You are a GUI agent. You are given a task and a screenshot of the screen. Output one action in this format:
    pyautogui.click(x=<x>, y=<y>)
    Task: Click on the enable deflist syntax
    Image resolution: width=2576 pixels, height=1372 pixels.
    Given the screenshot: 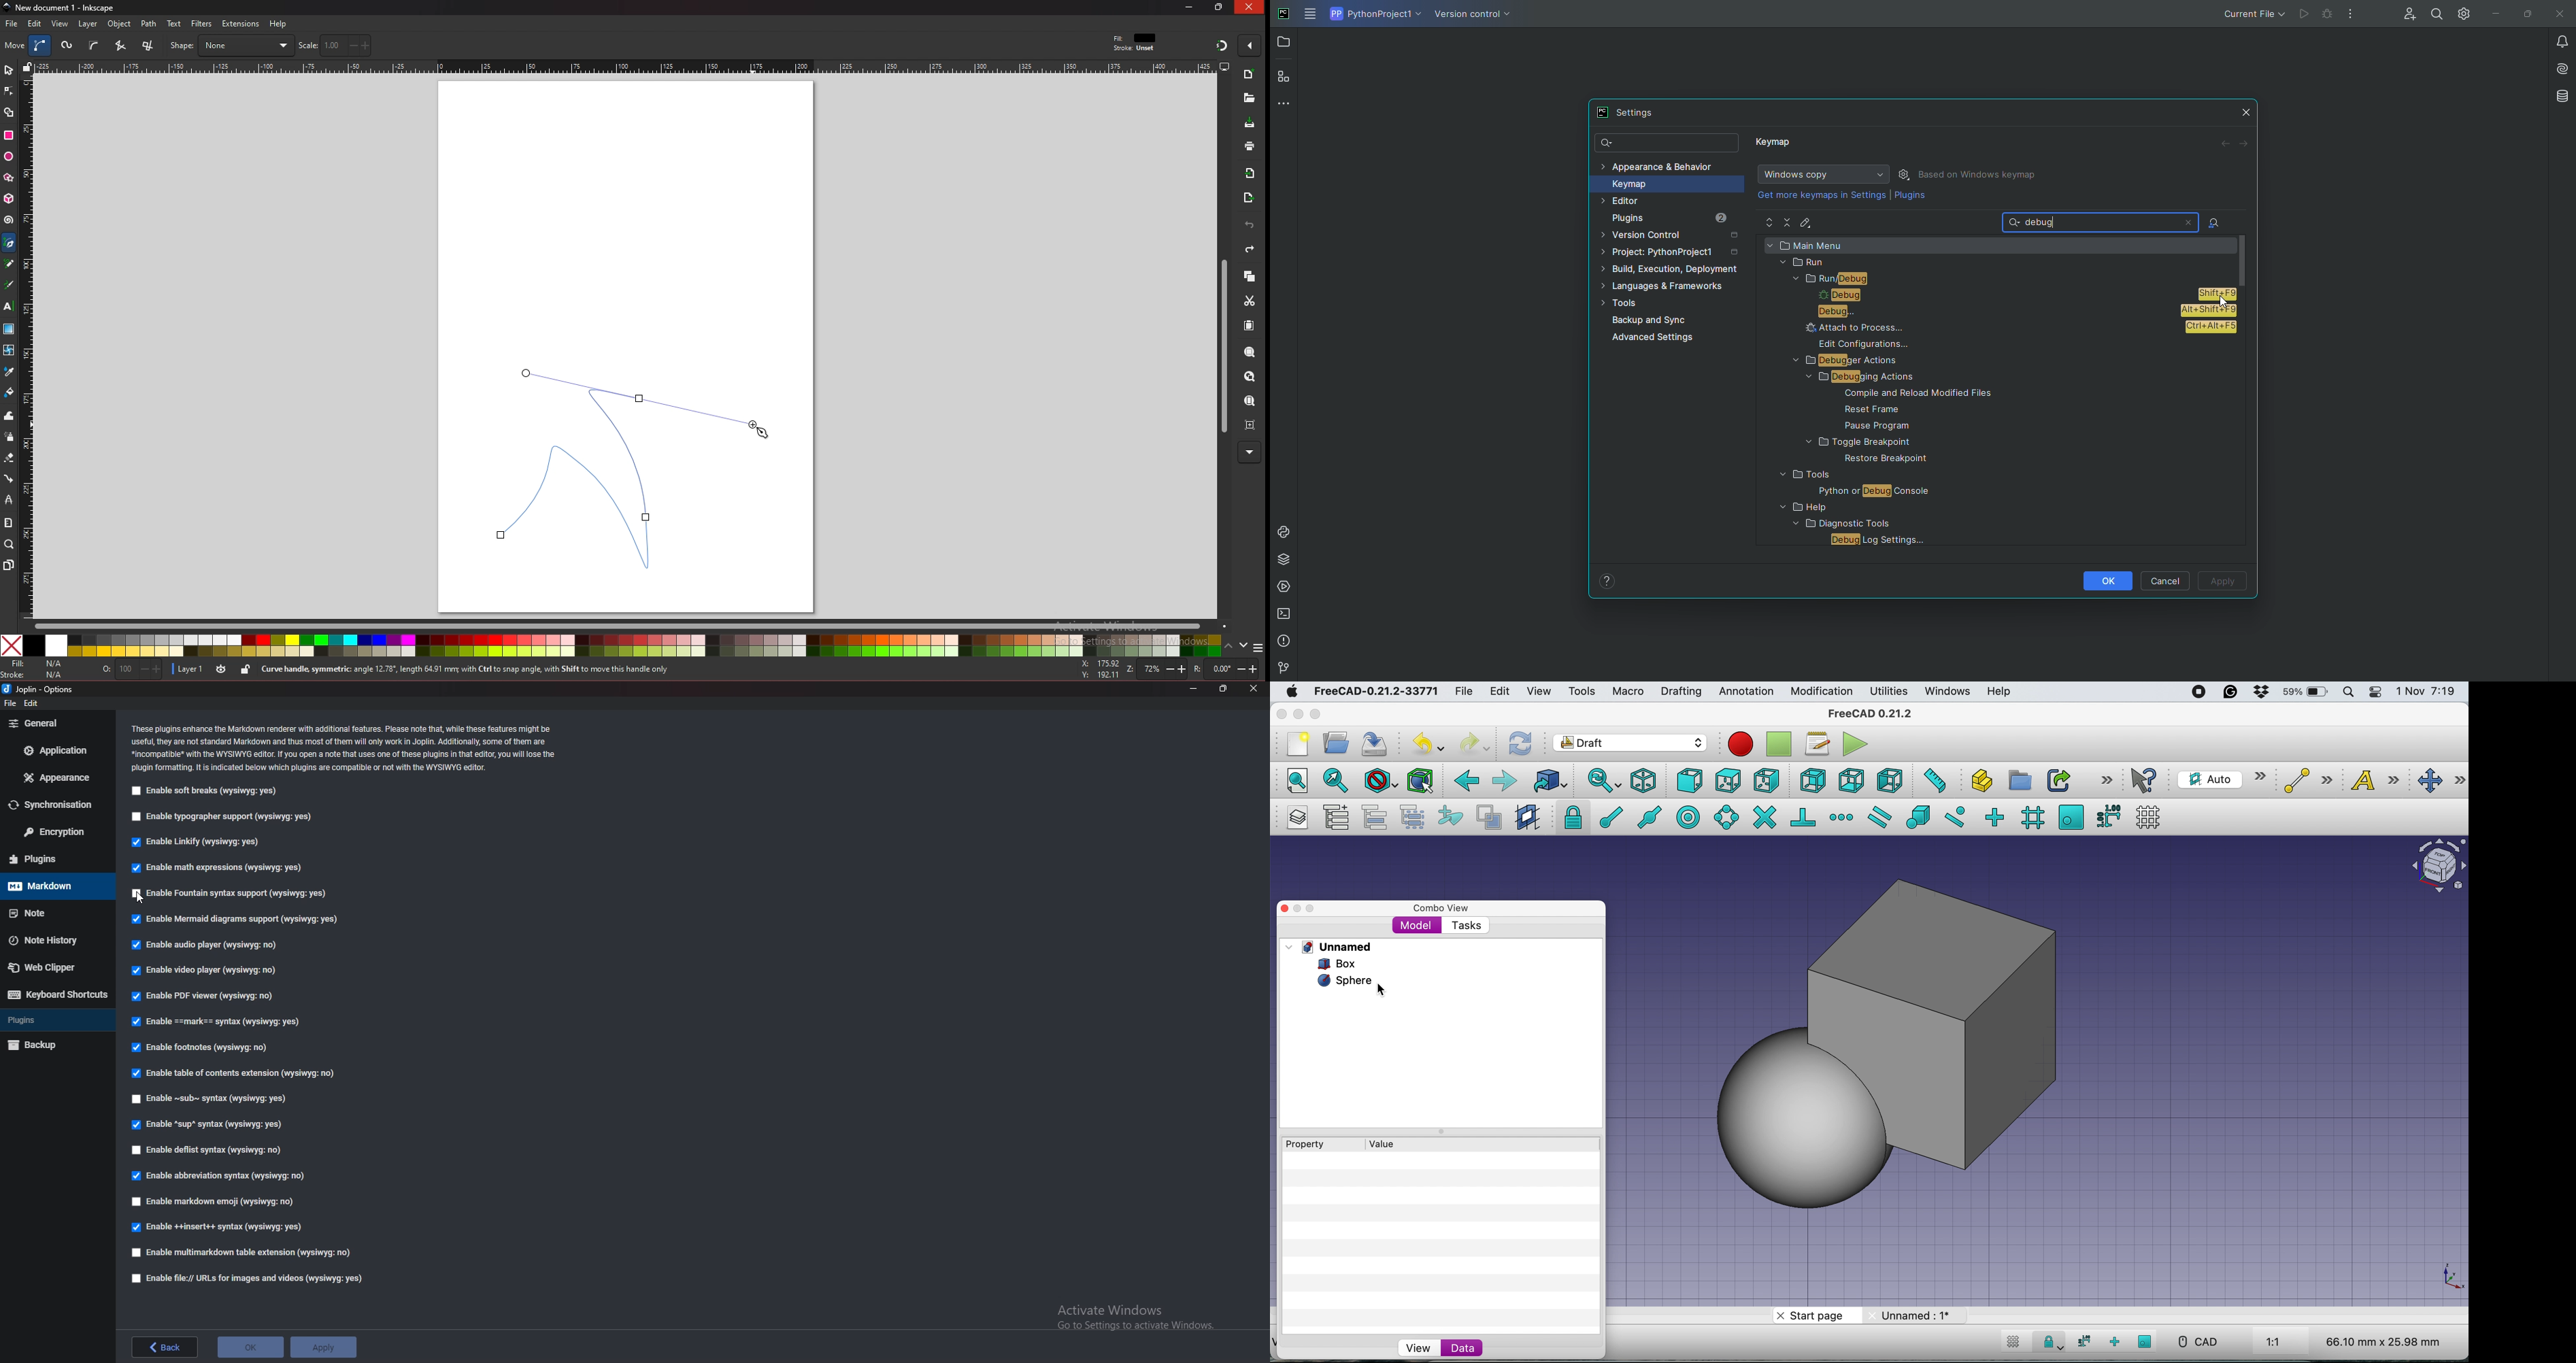 What is the action you would take?
    pyautogui.click(x=207, y=1151)
    